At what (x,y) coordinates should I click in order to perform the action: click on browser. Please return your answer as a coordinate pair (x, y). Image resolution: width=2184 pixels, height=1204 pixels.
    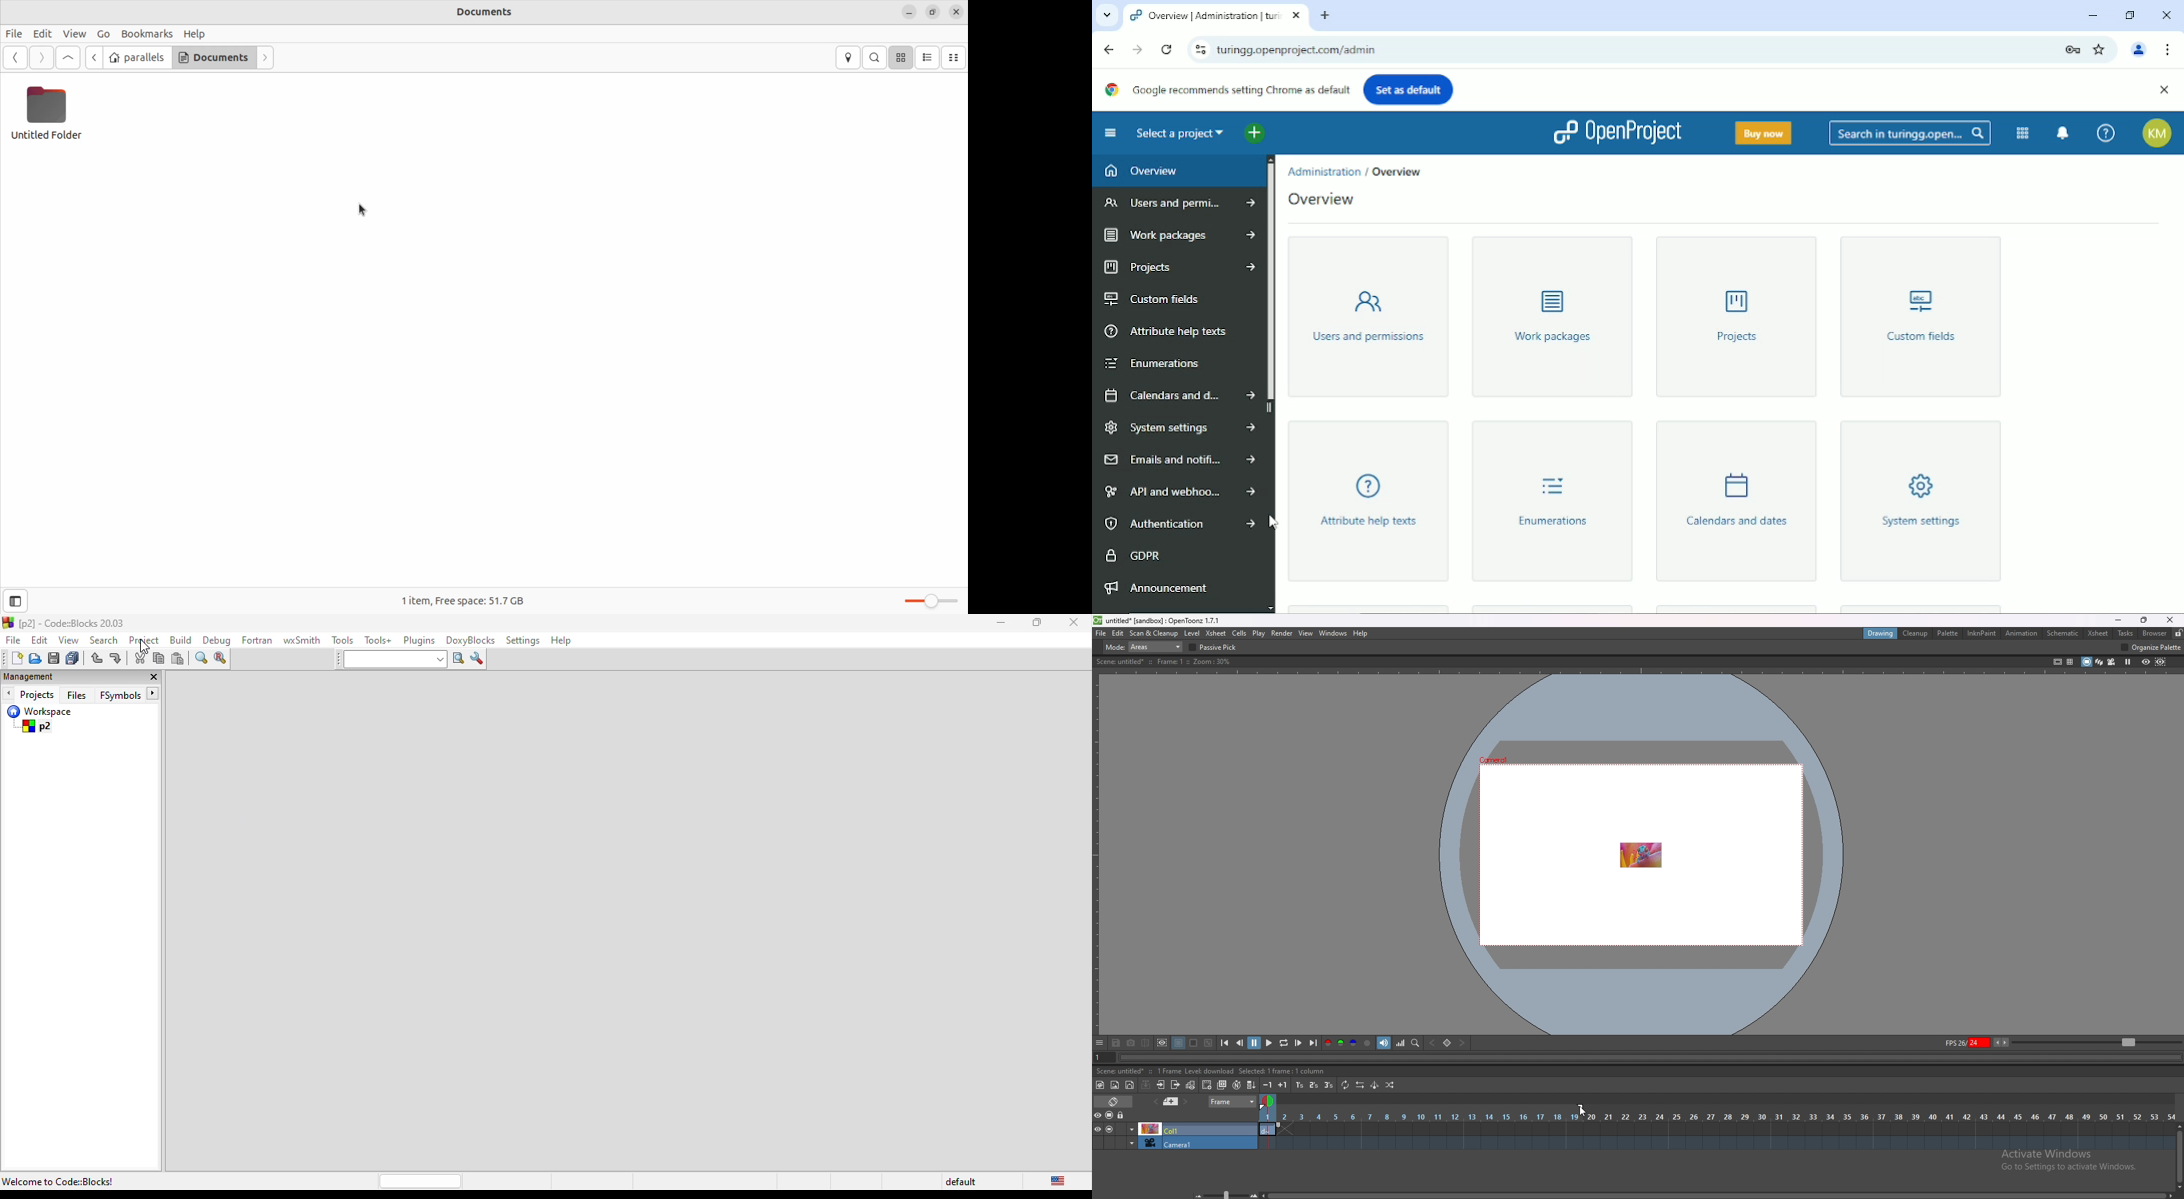
    Looking at the image, I should click on (2156, 633).